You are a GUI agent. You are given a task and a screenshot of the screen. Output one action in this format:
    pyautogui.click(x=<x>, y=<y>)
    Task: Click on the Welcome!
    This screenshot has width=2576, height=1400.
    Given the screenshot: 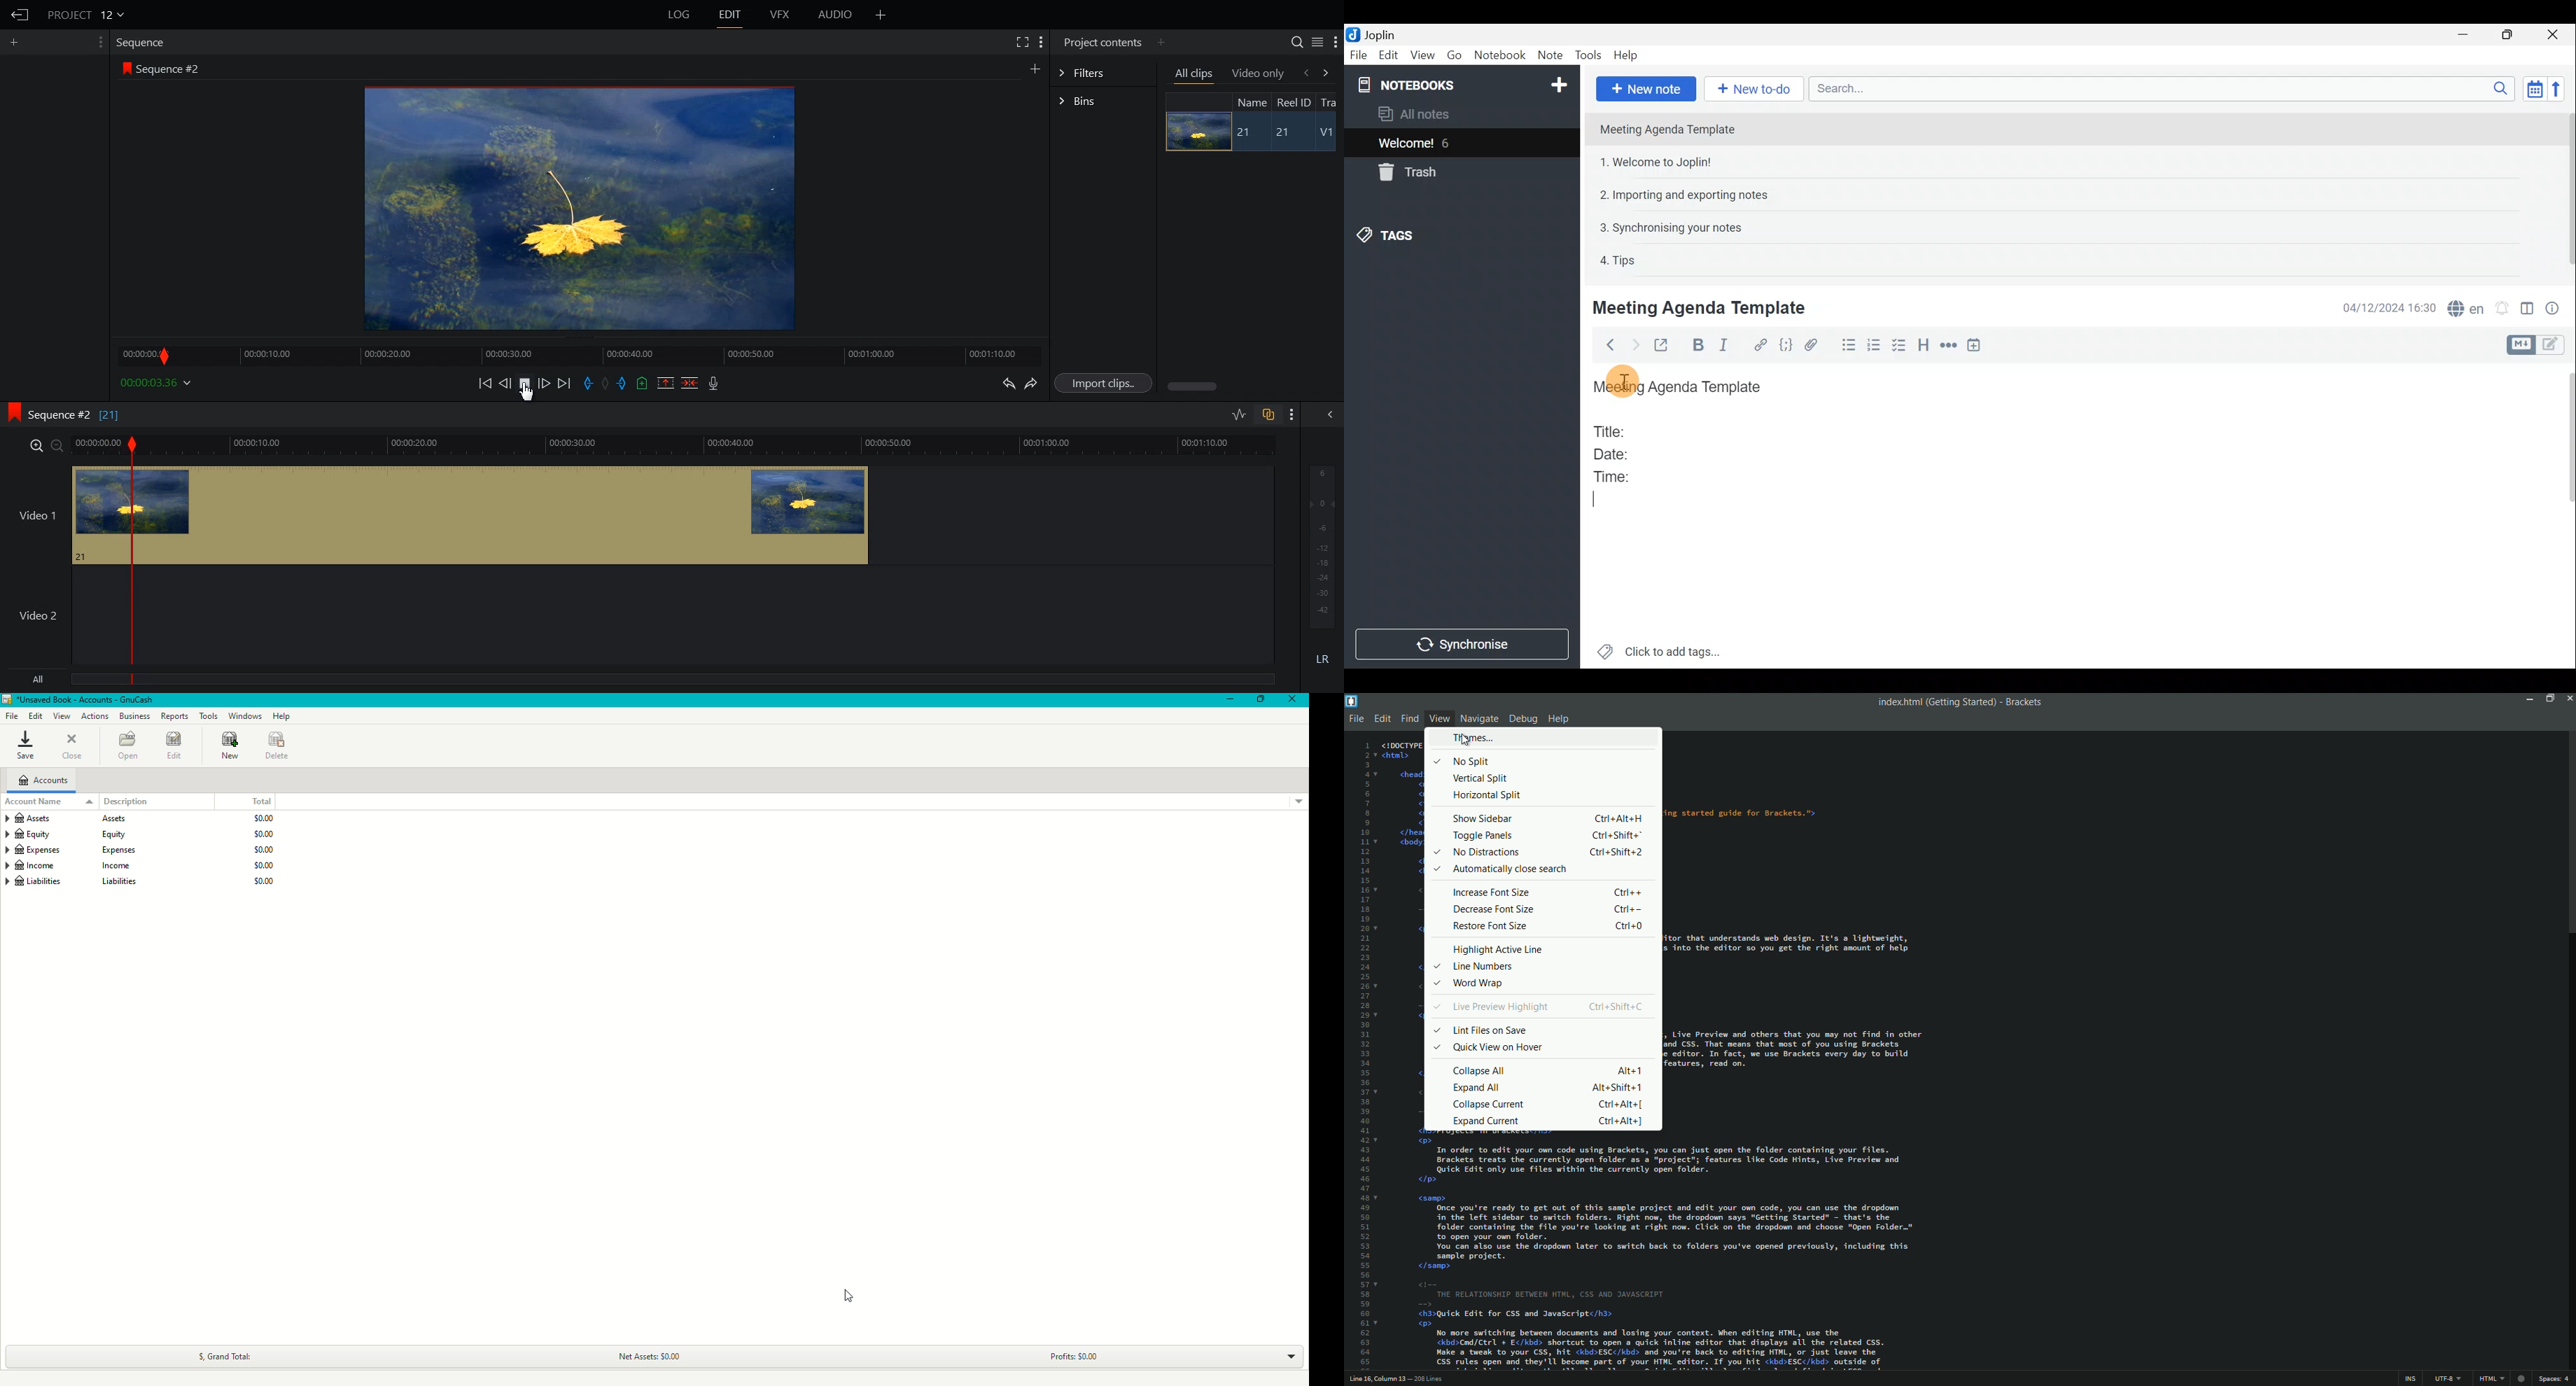 What is the action you would take?
    pyautogui.click(x=1407, y=144)
    